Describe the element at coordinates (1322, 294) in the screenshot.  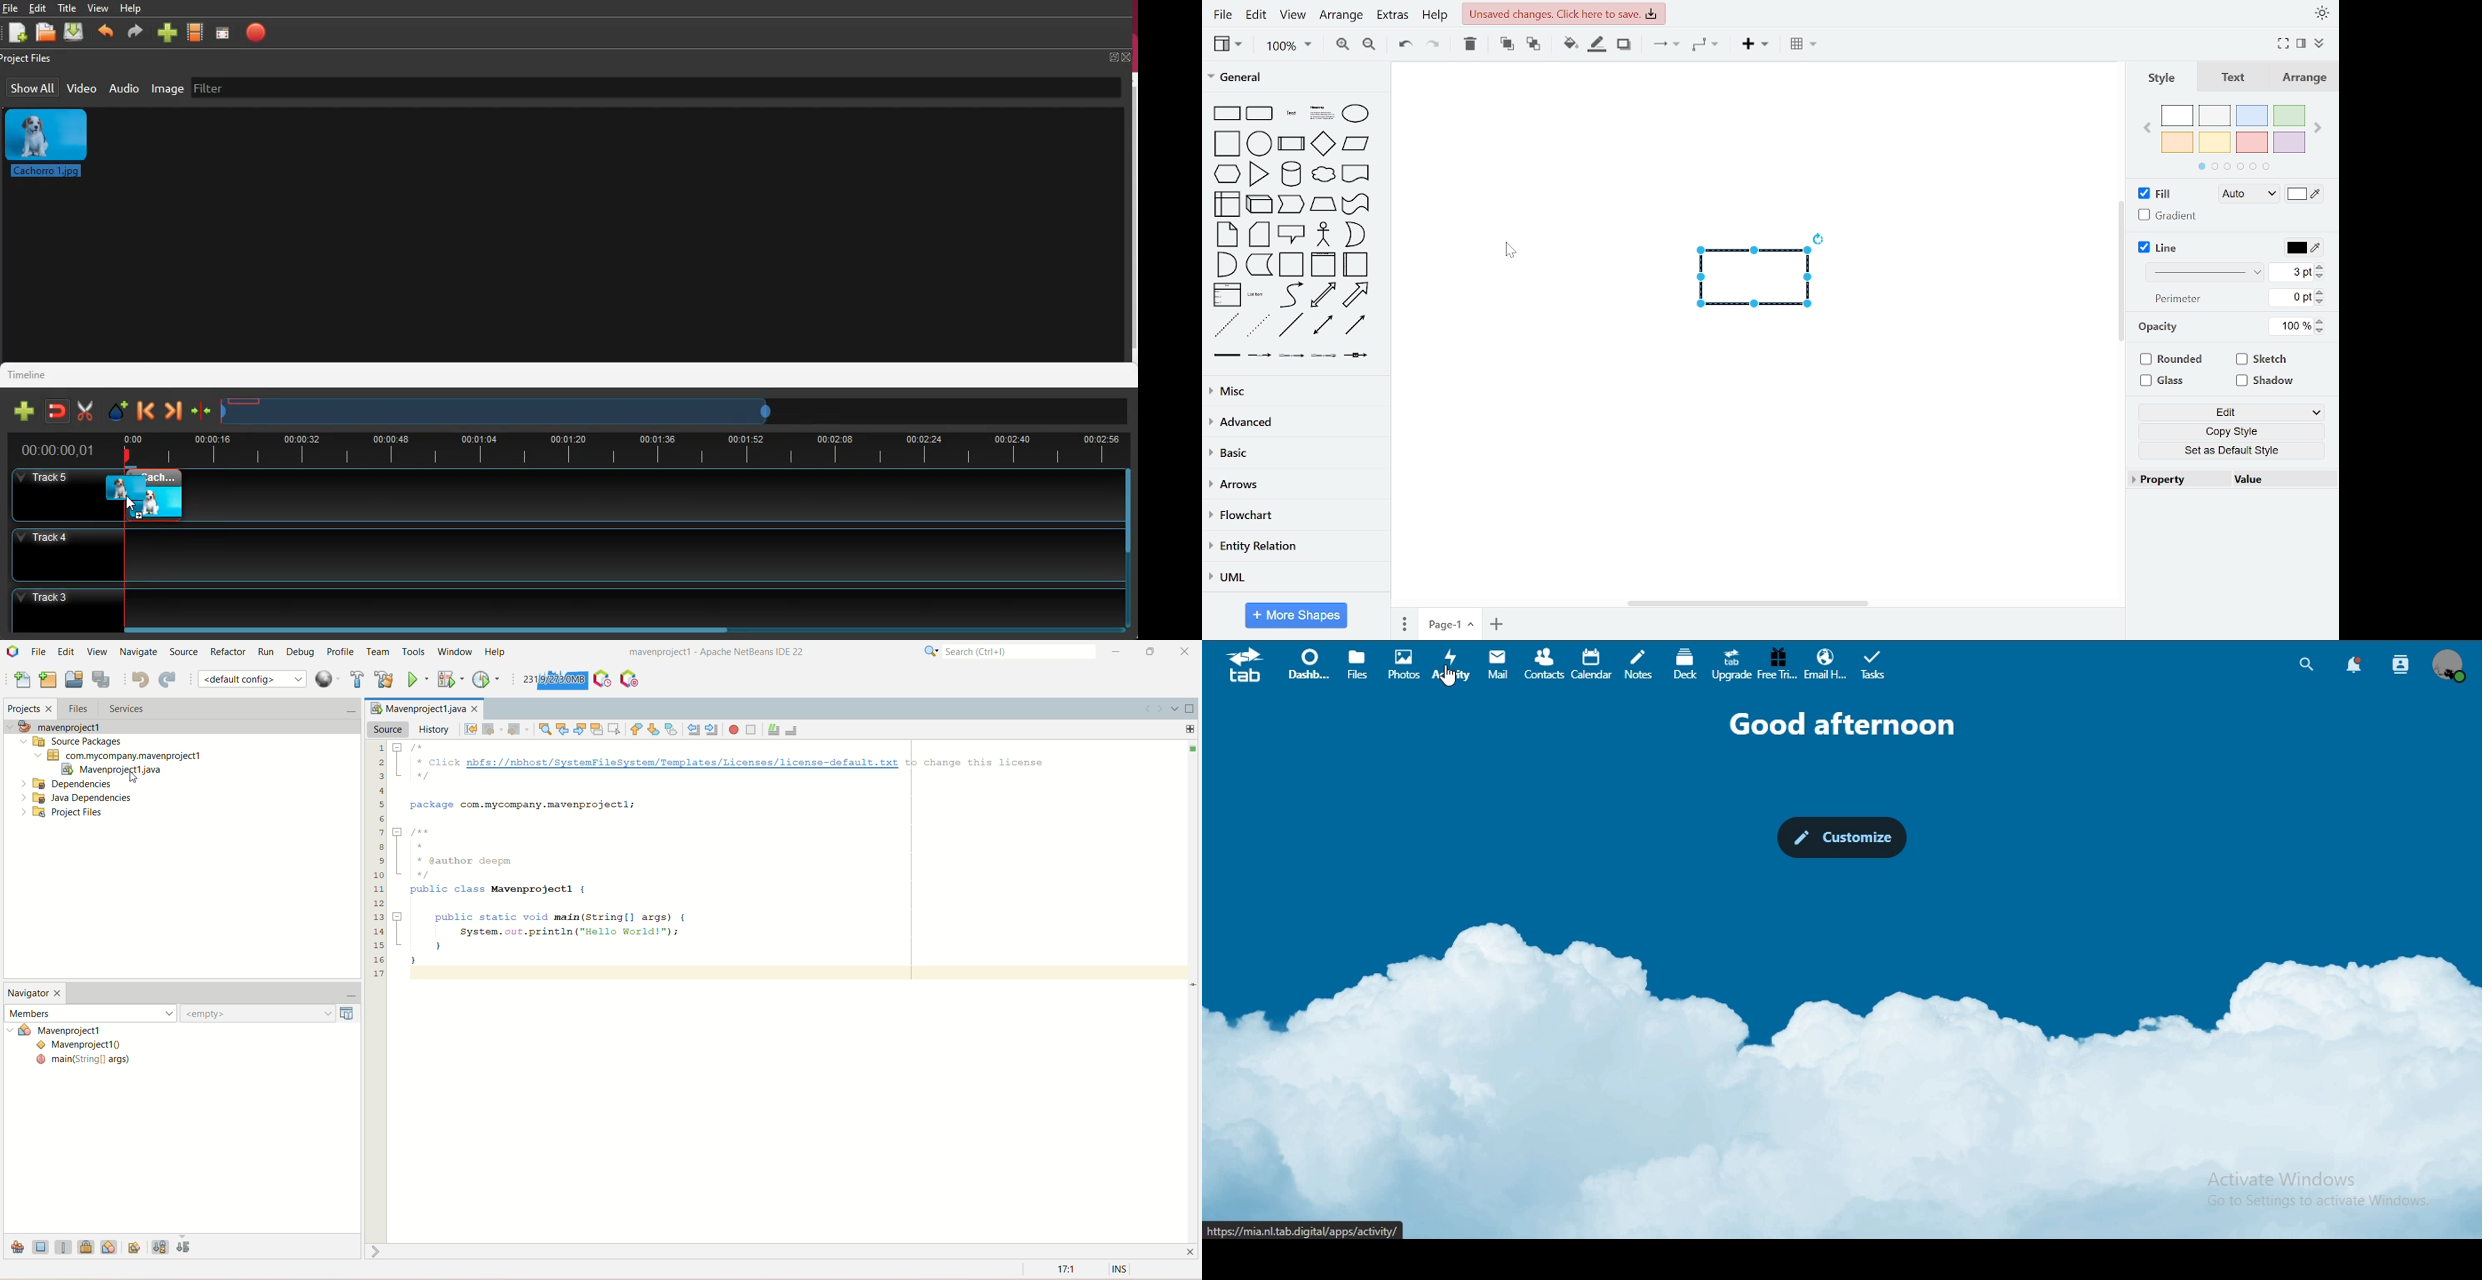
I see `general shapes` at that location.